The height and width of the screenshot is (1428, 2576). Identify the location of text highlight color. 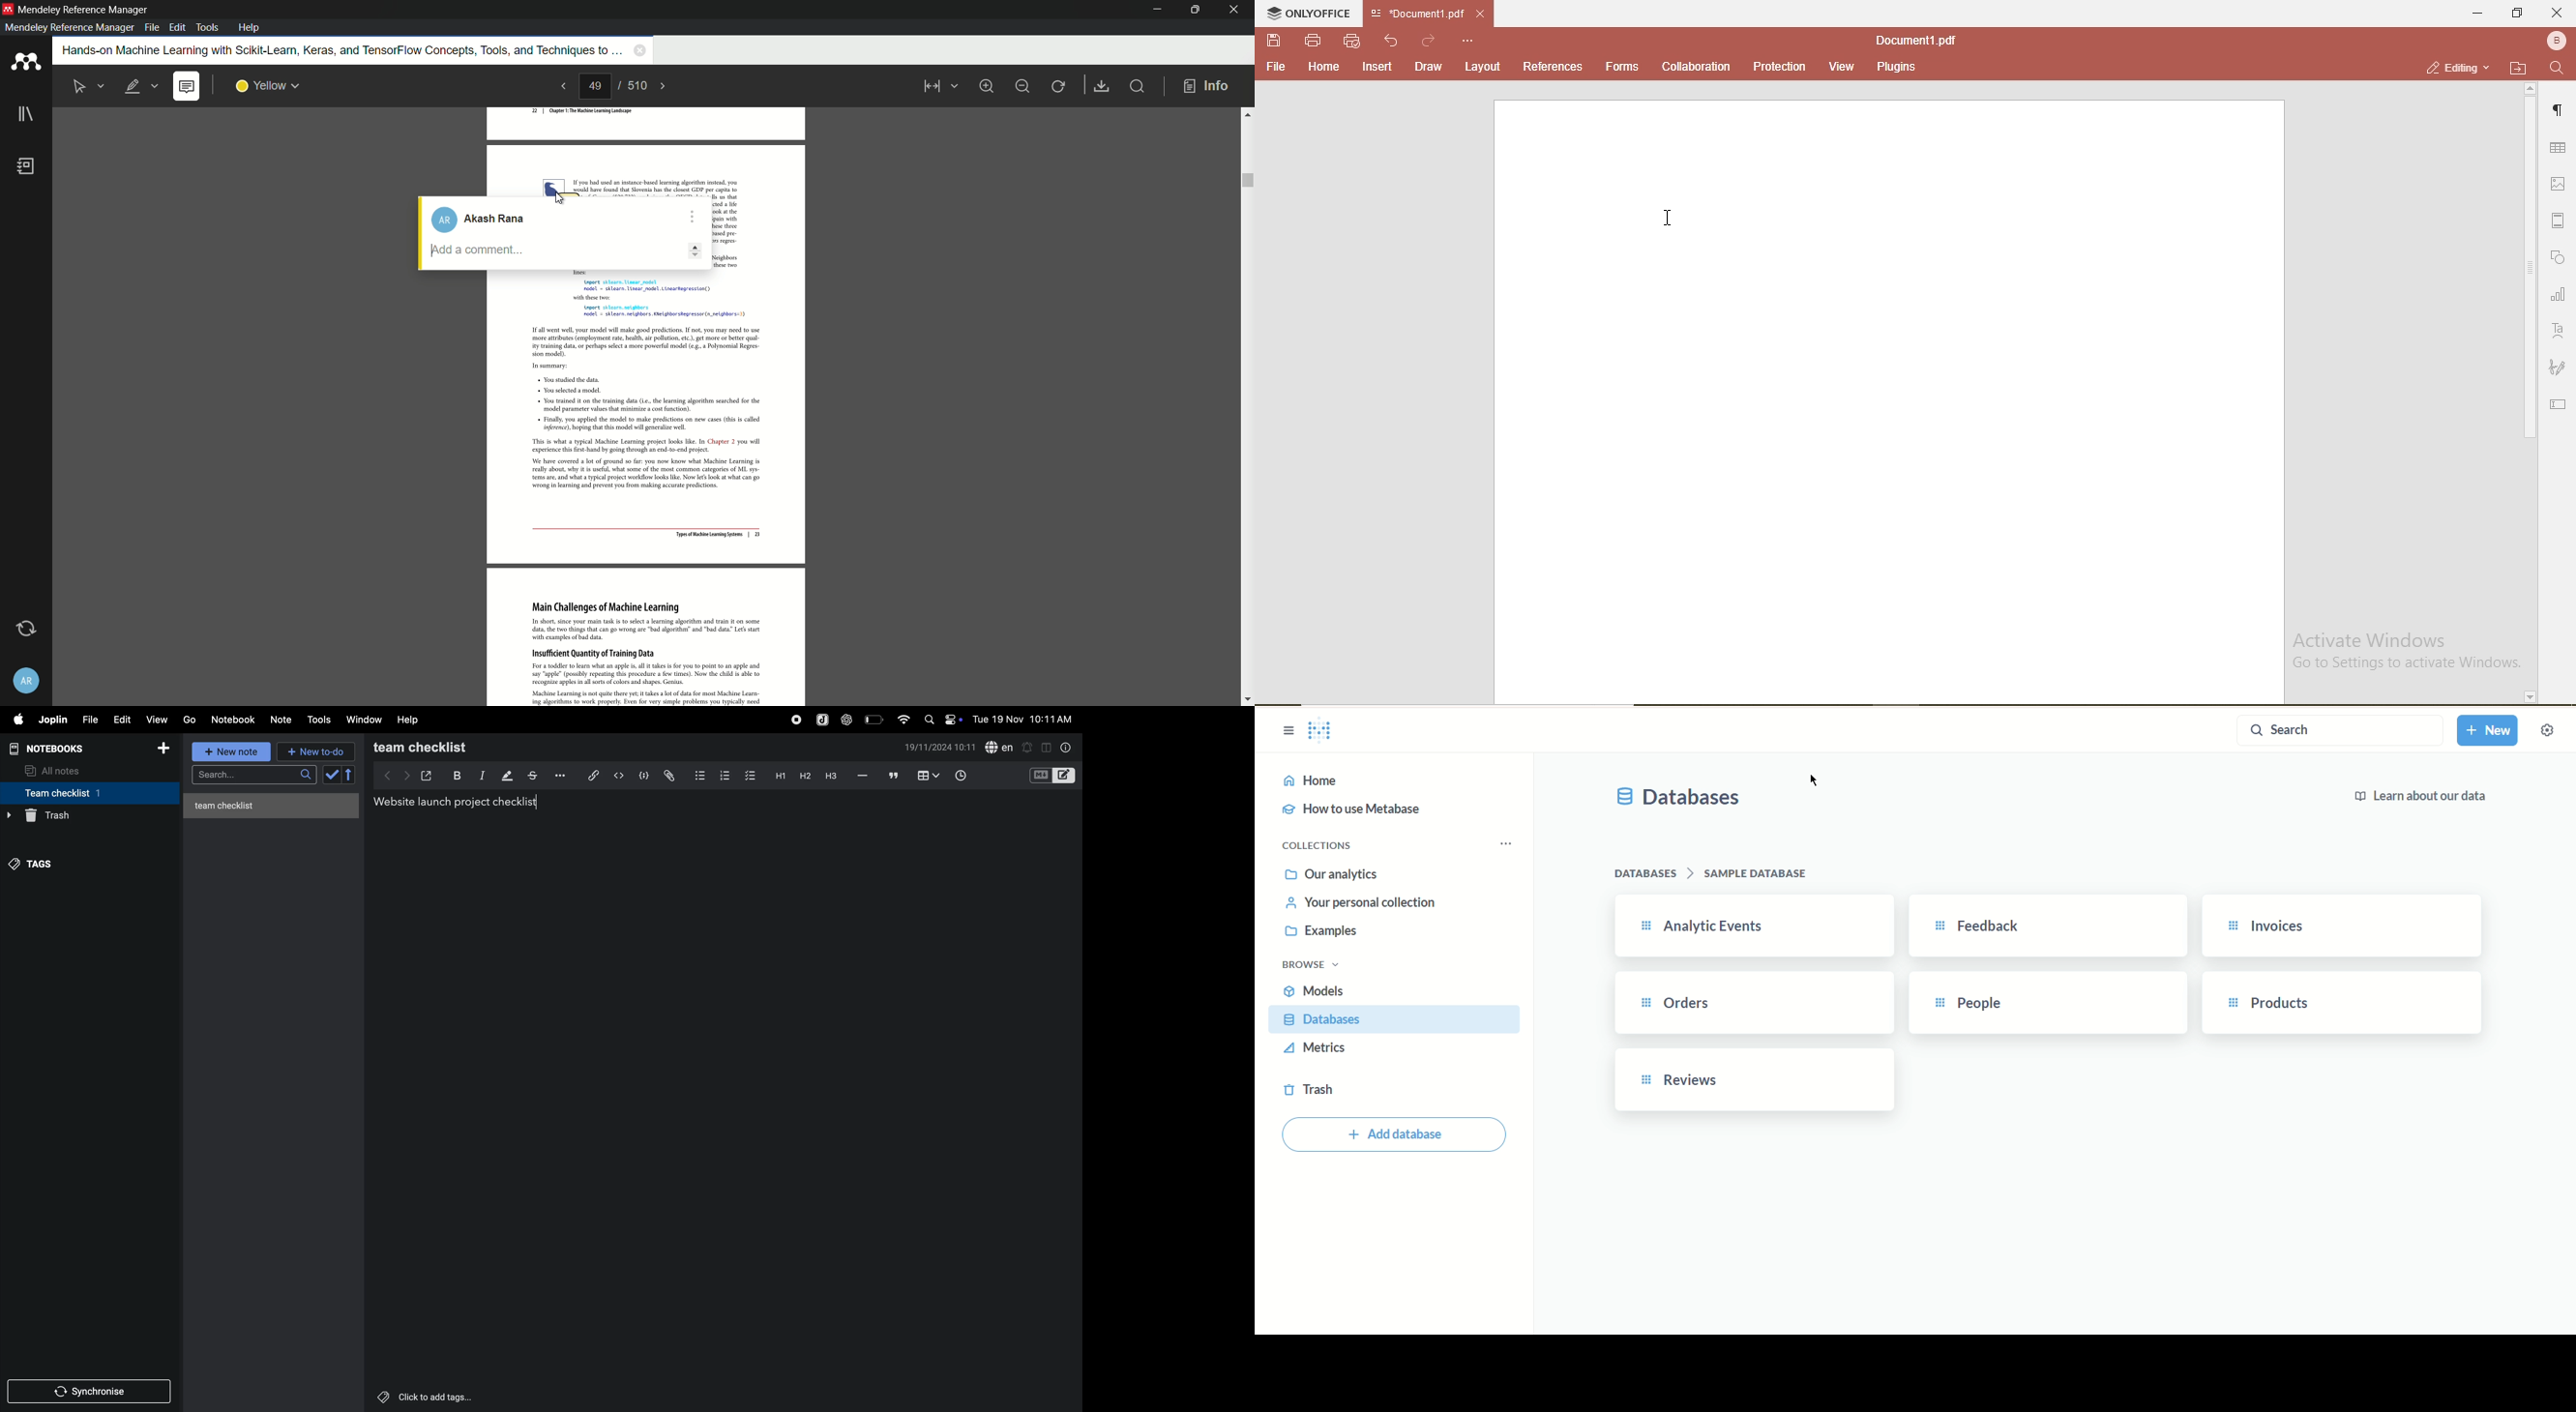
(267, 86).